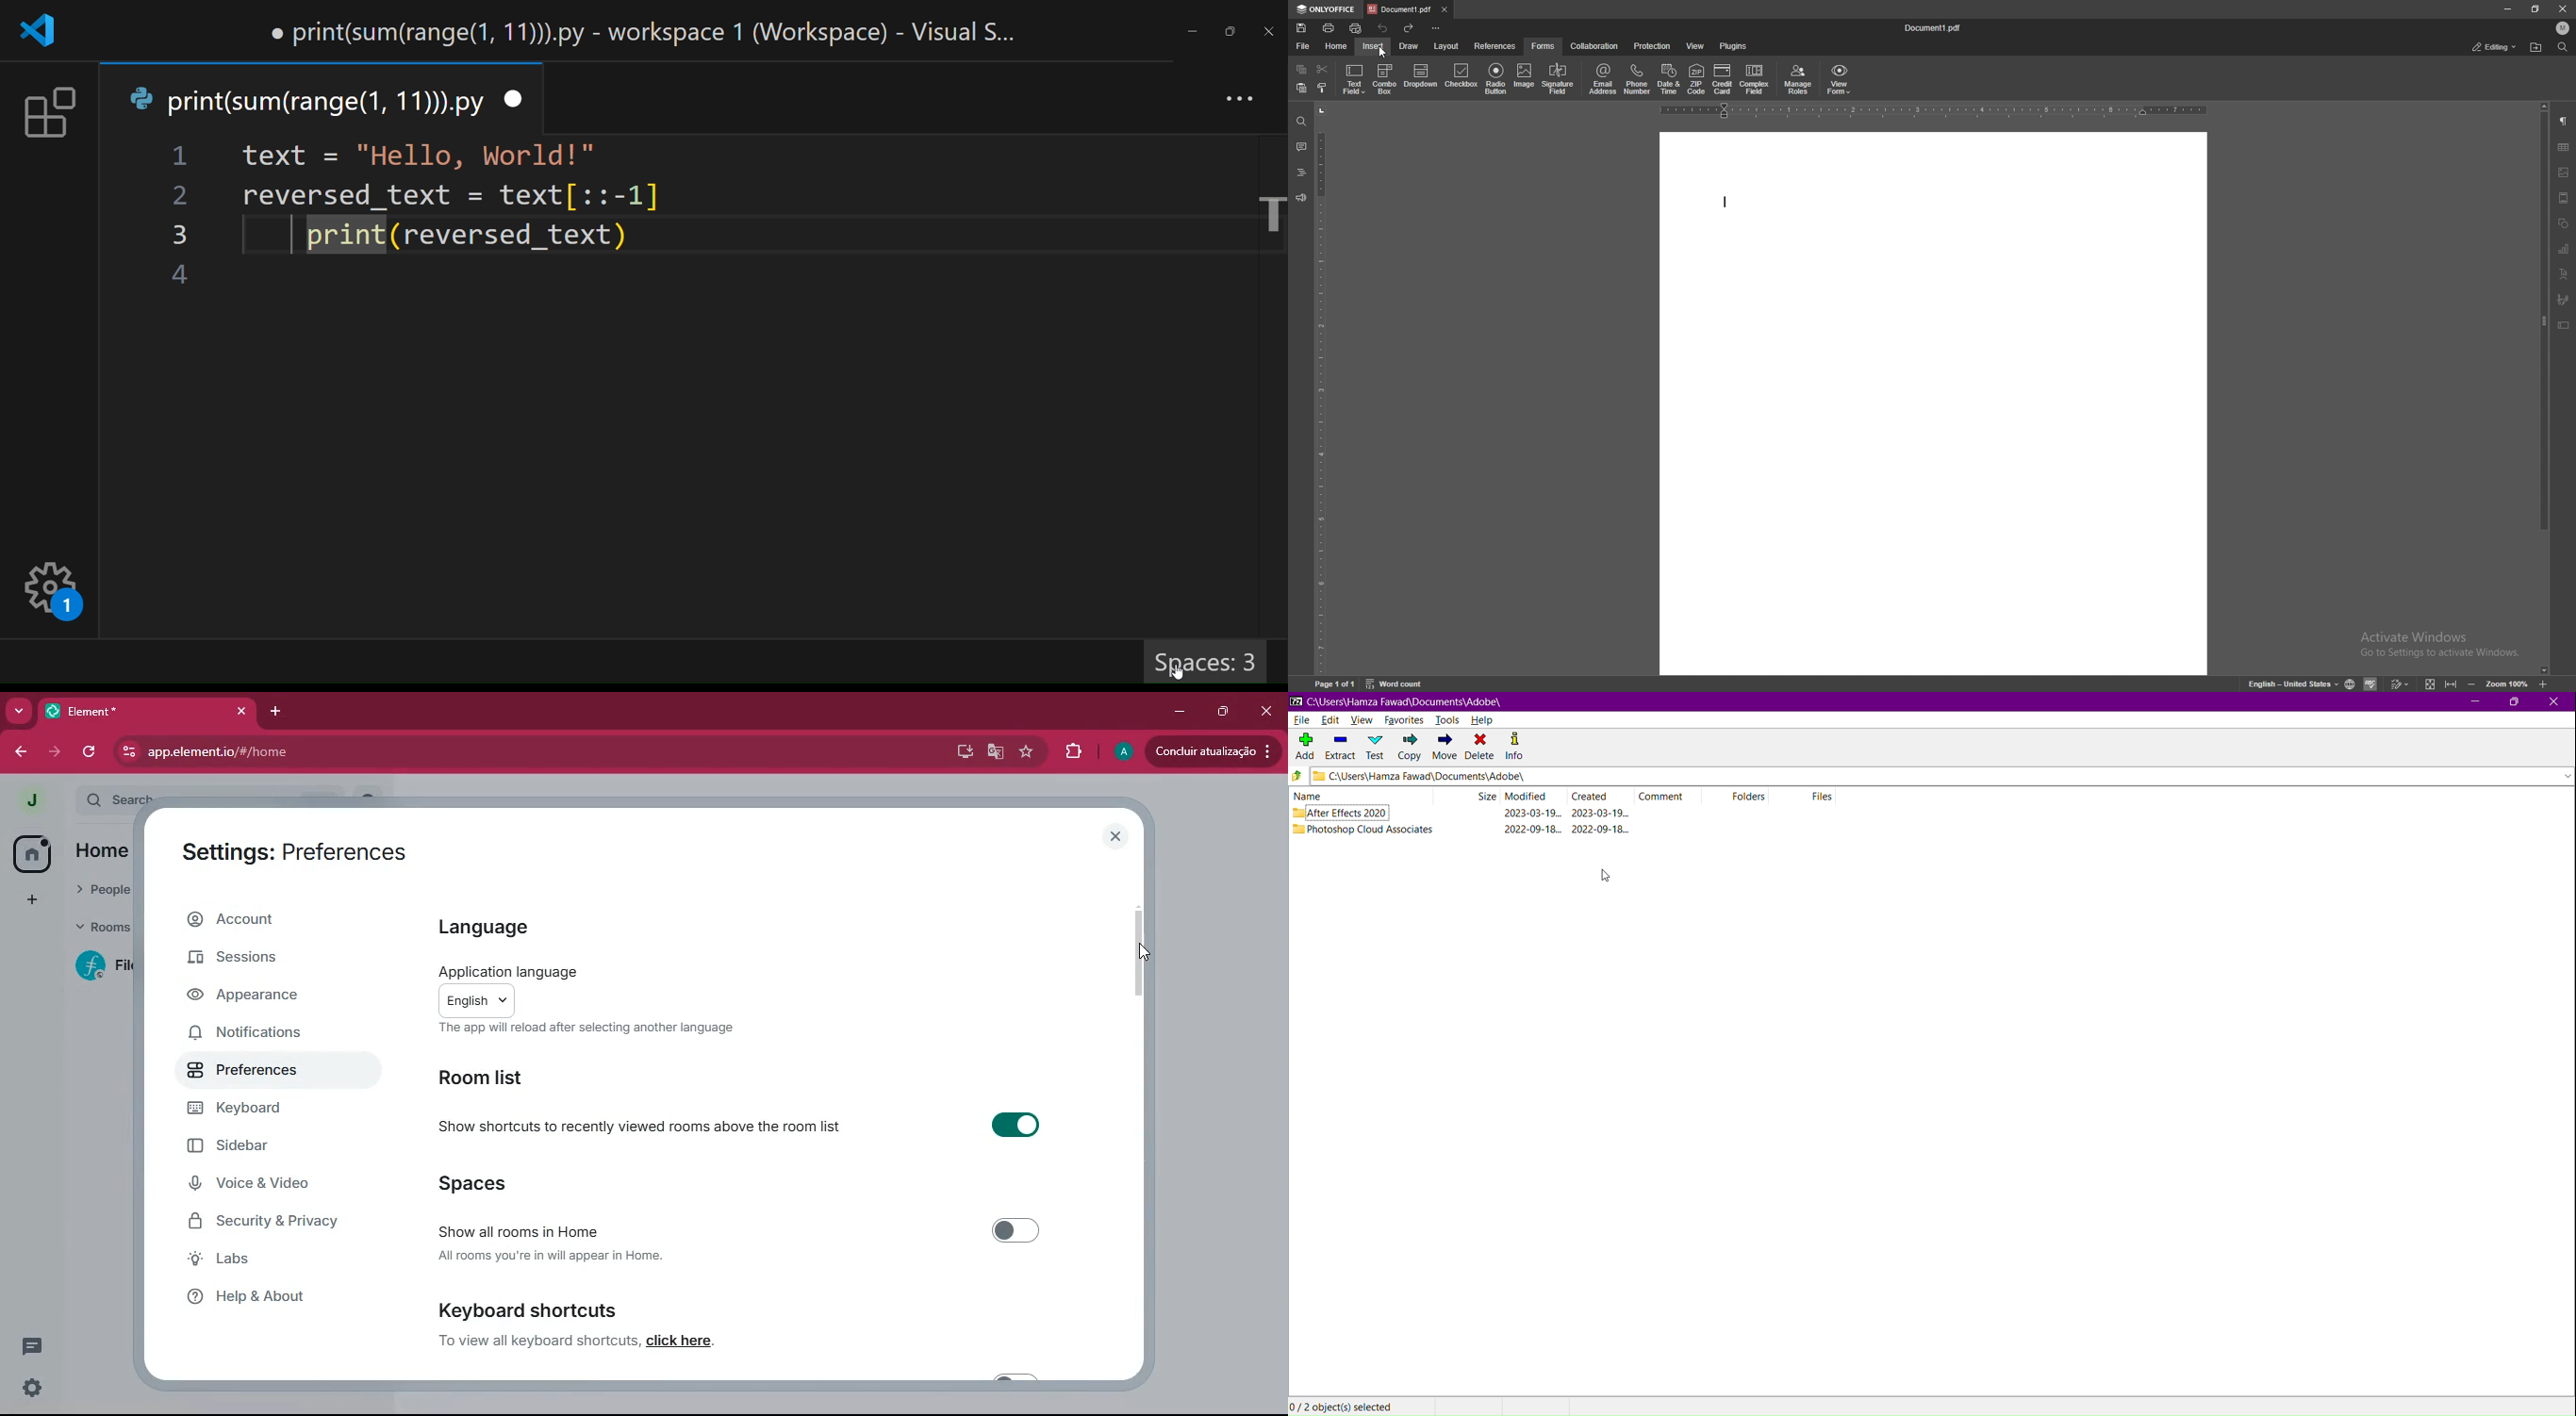  Describe the element at coordinates (1755, 79) in the screenshot. I see `complex field` at that location.